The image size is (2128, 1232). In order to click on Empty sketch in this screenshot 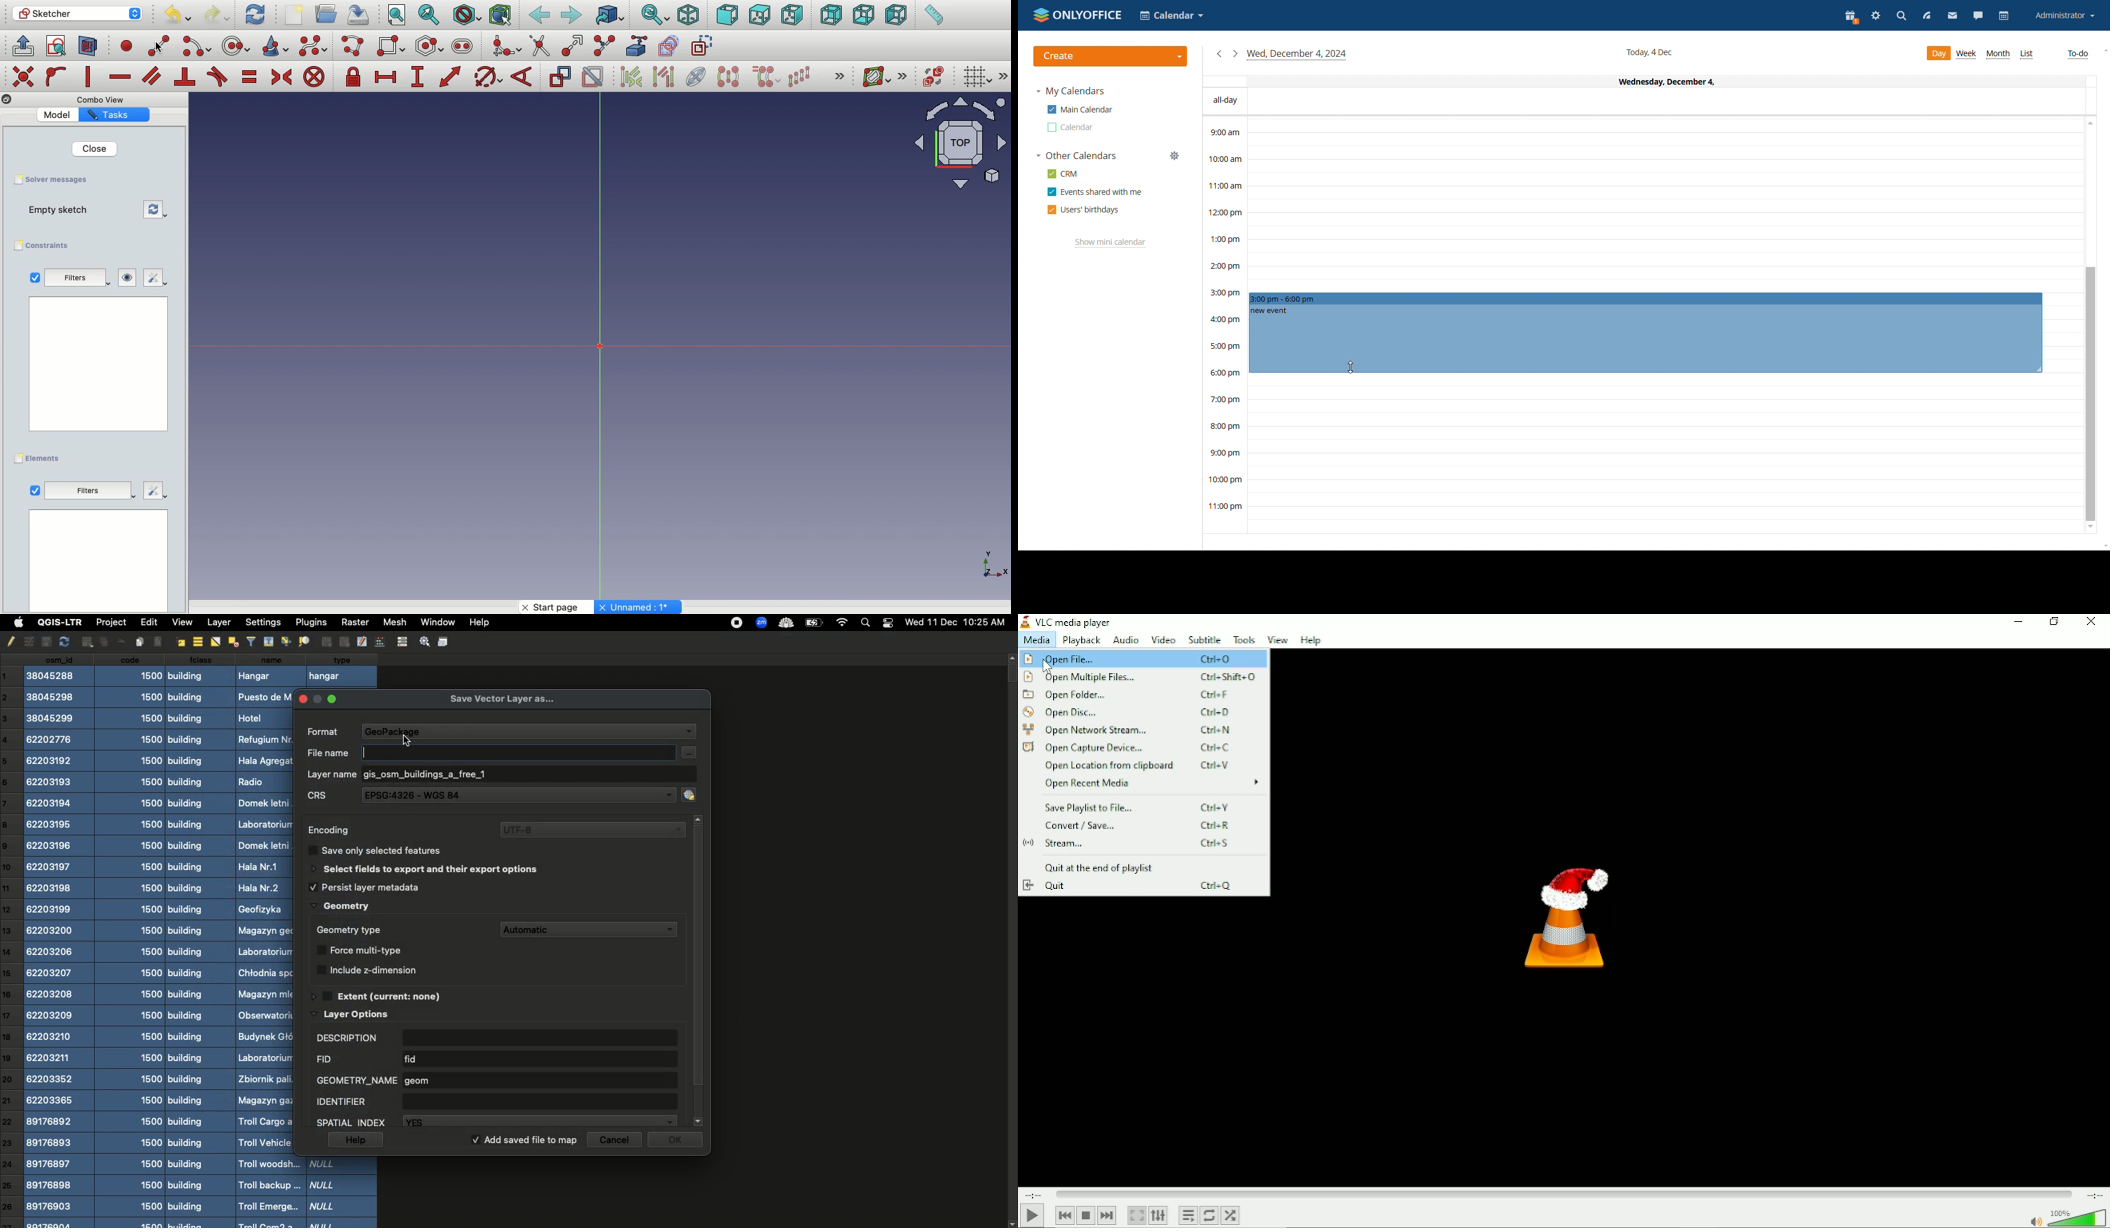, I will do `click(62, 209)`.